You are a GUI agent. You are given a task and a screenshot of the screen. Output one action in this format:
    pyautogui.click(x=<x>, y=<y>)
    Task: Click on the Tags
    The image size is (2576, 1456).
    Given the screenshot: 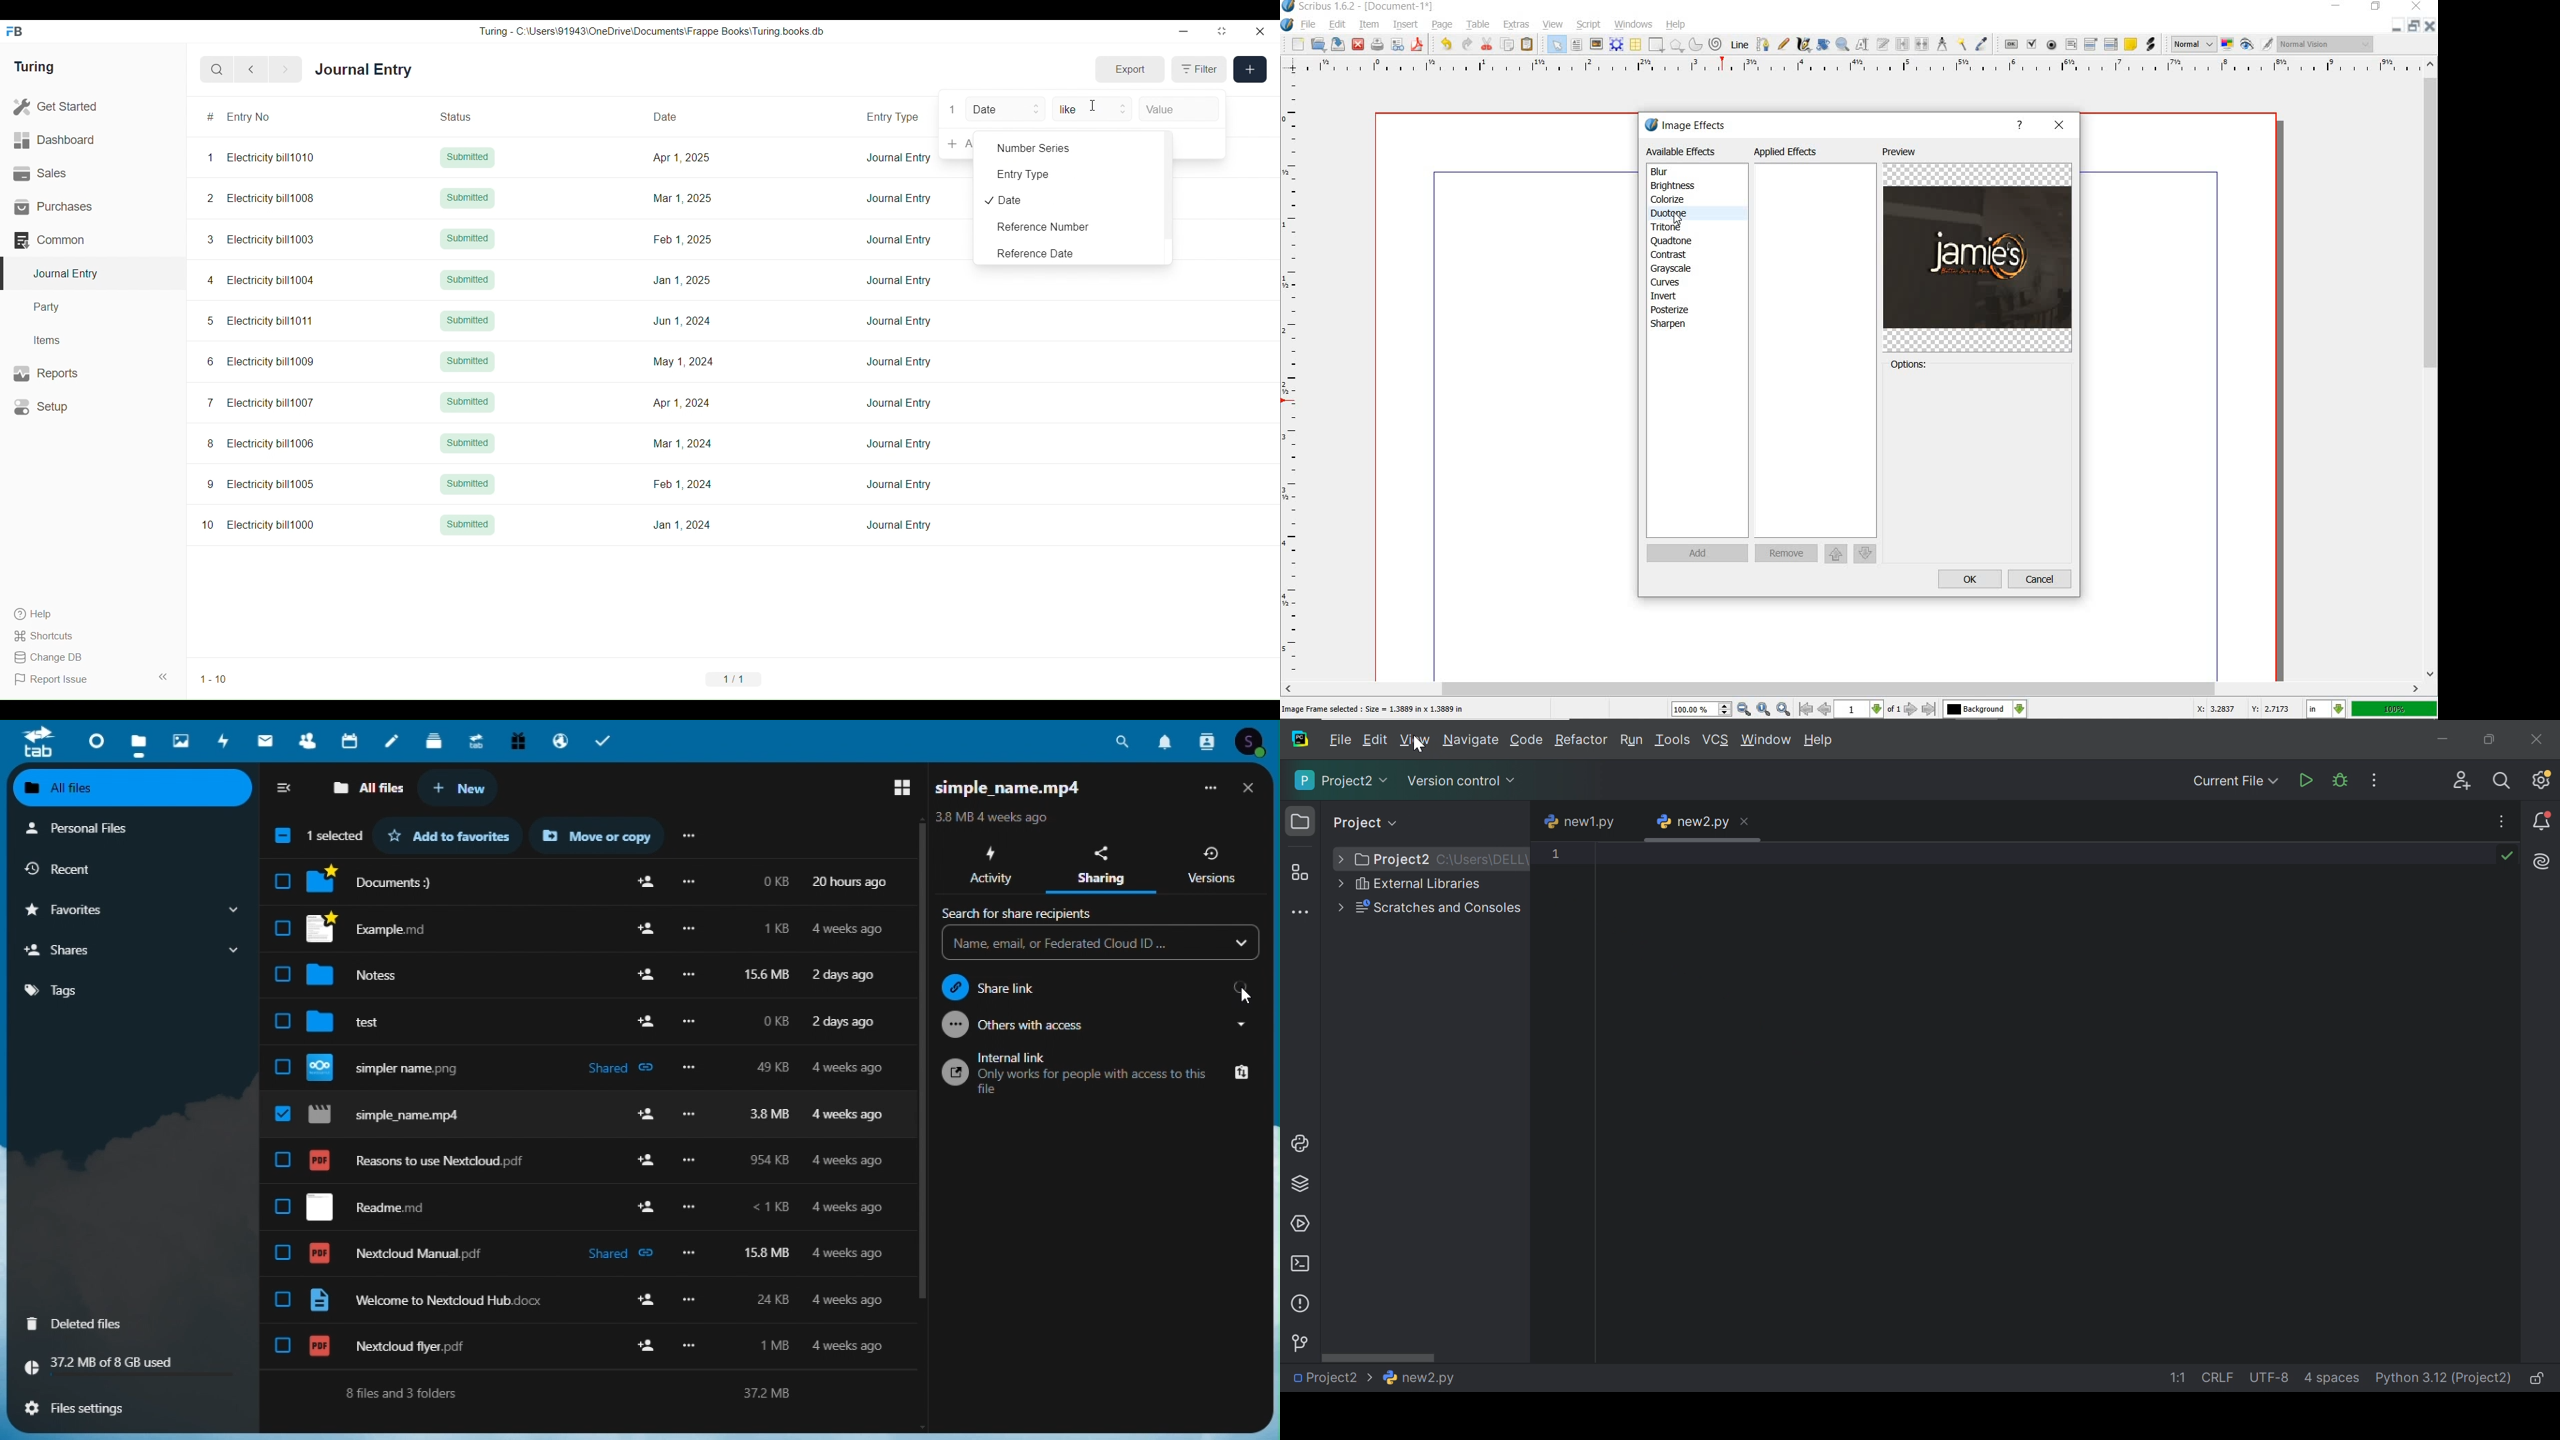 What is the action you would take?
    pyautogui.click(x=128, y=989)
    